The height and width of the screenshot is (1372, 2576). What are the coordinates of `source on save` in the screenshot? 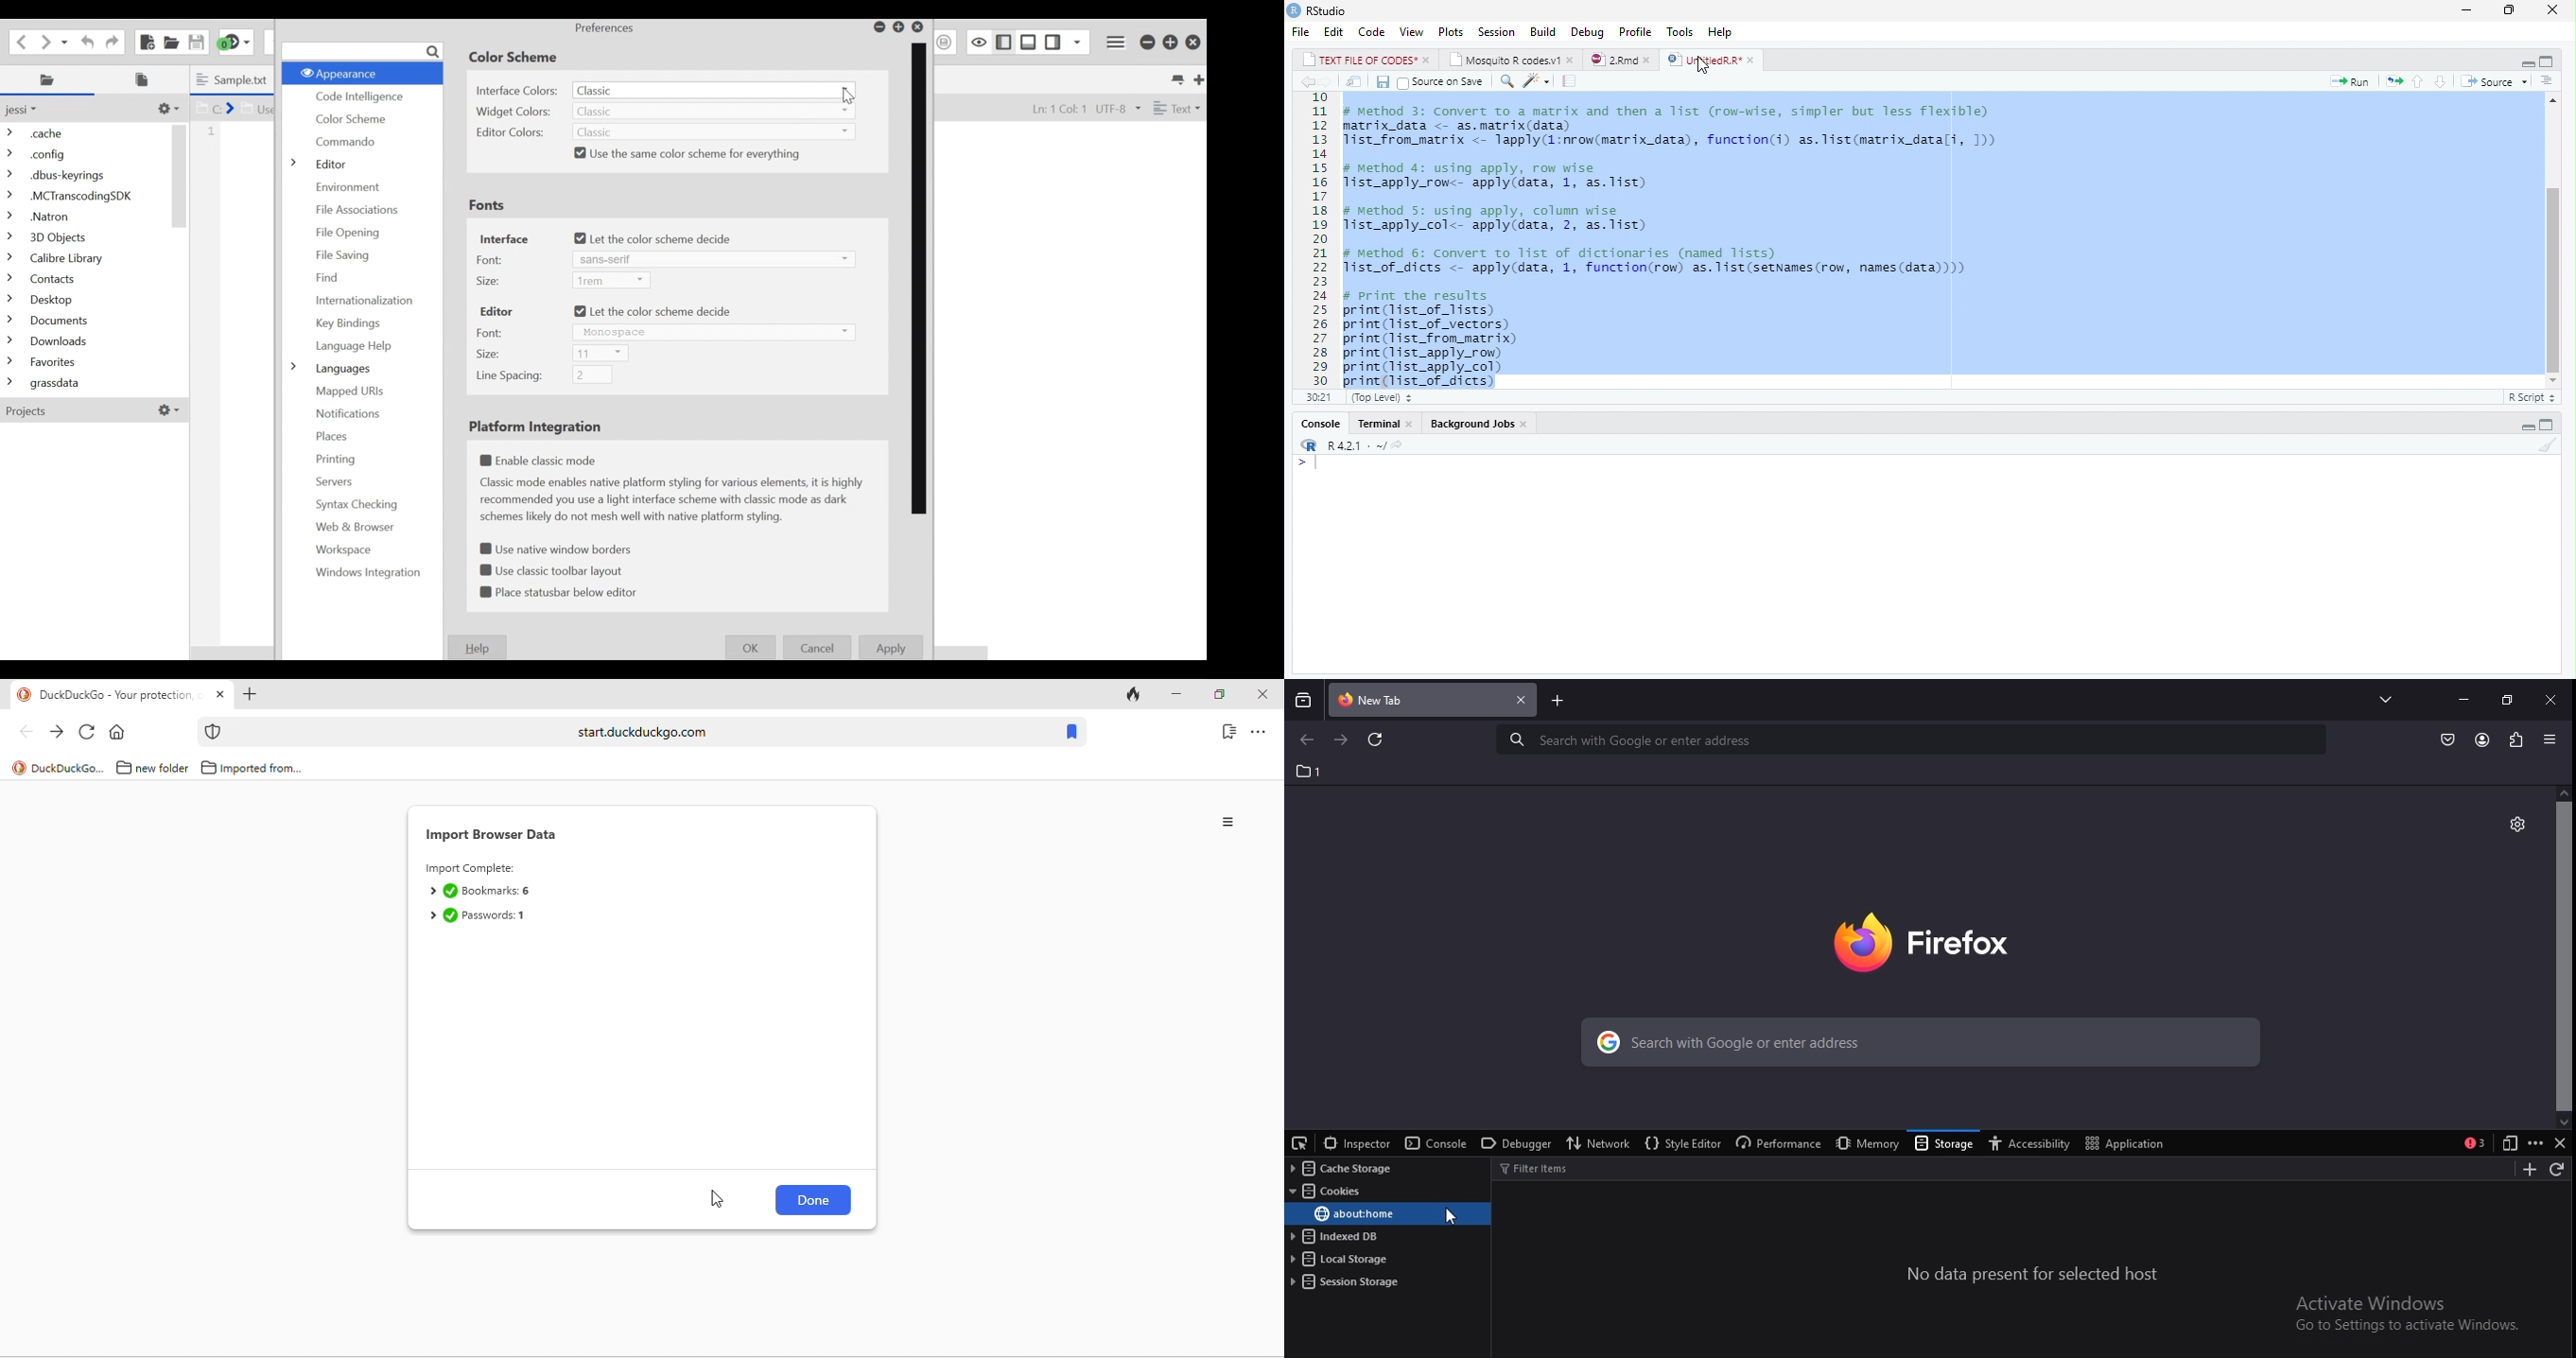 It's located at (1441, 81).